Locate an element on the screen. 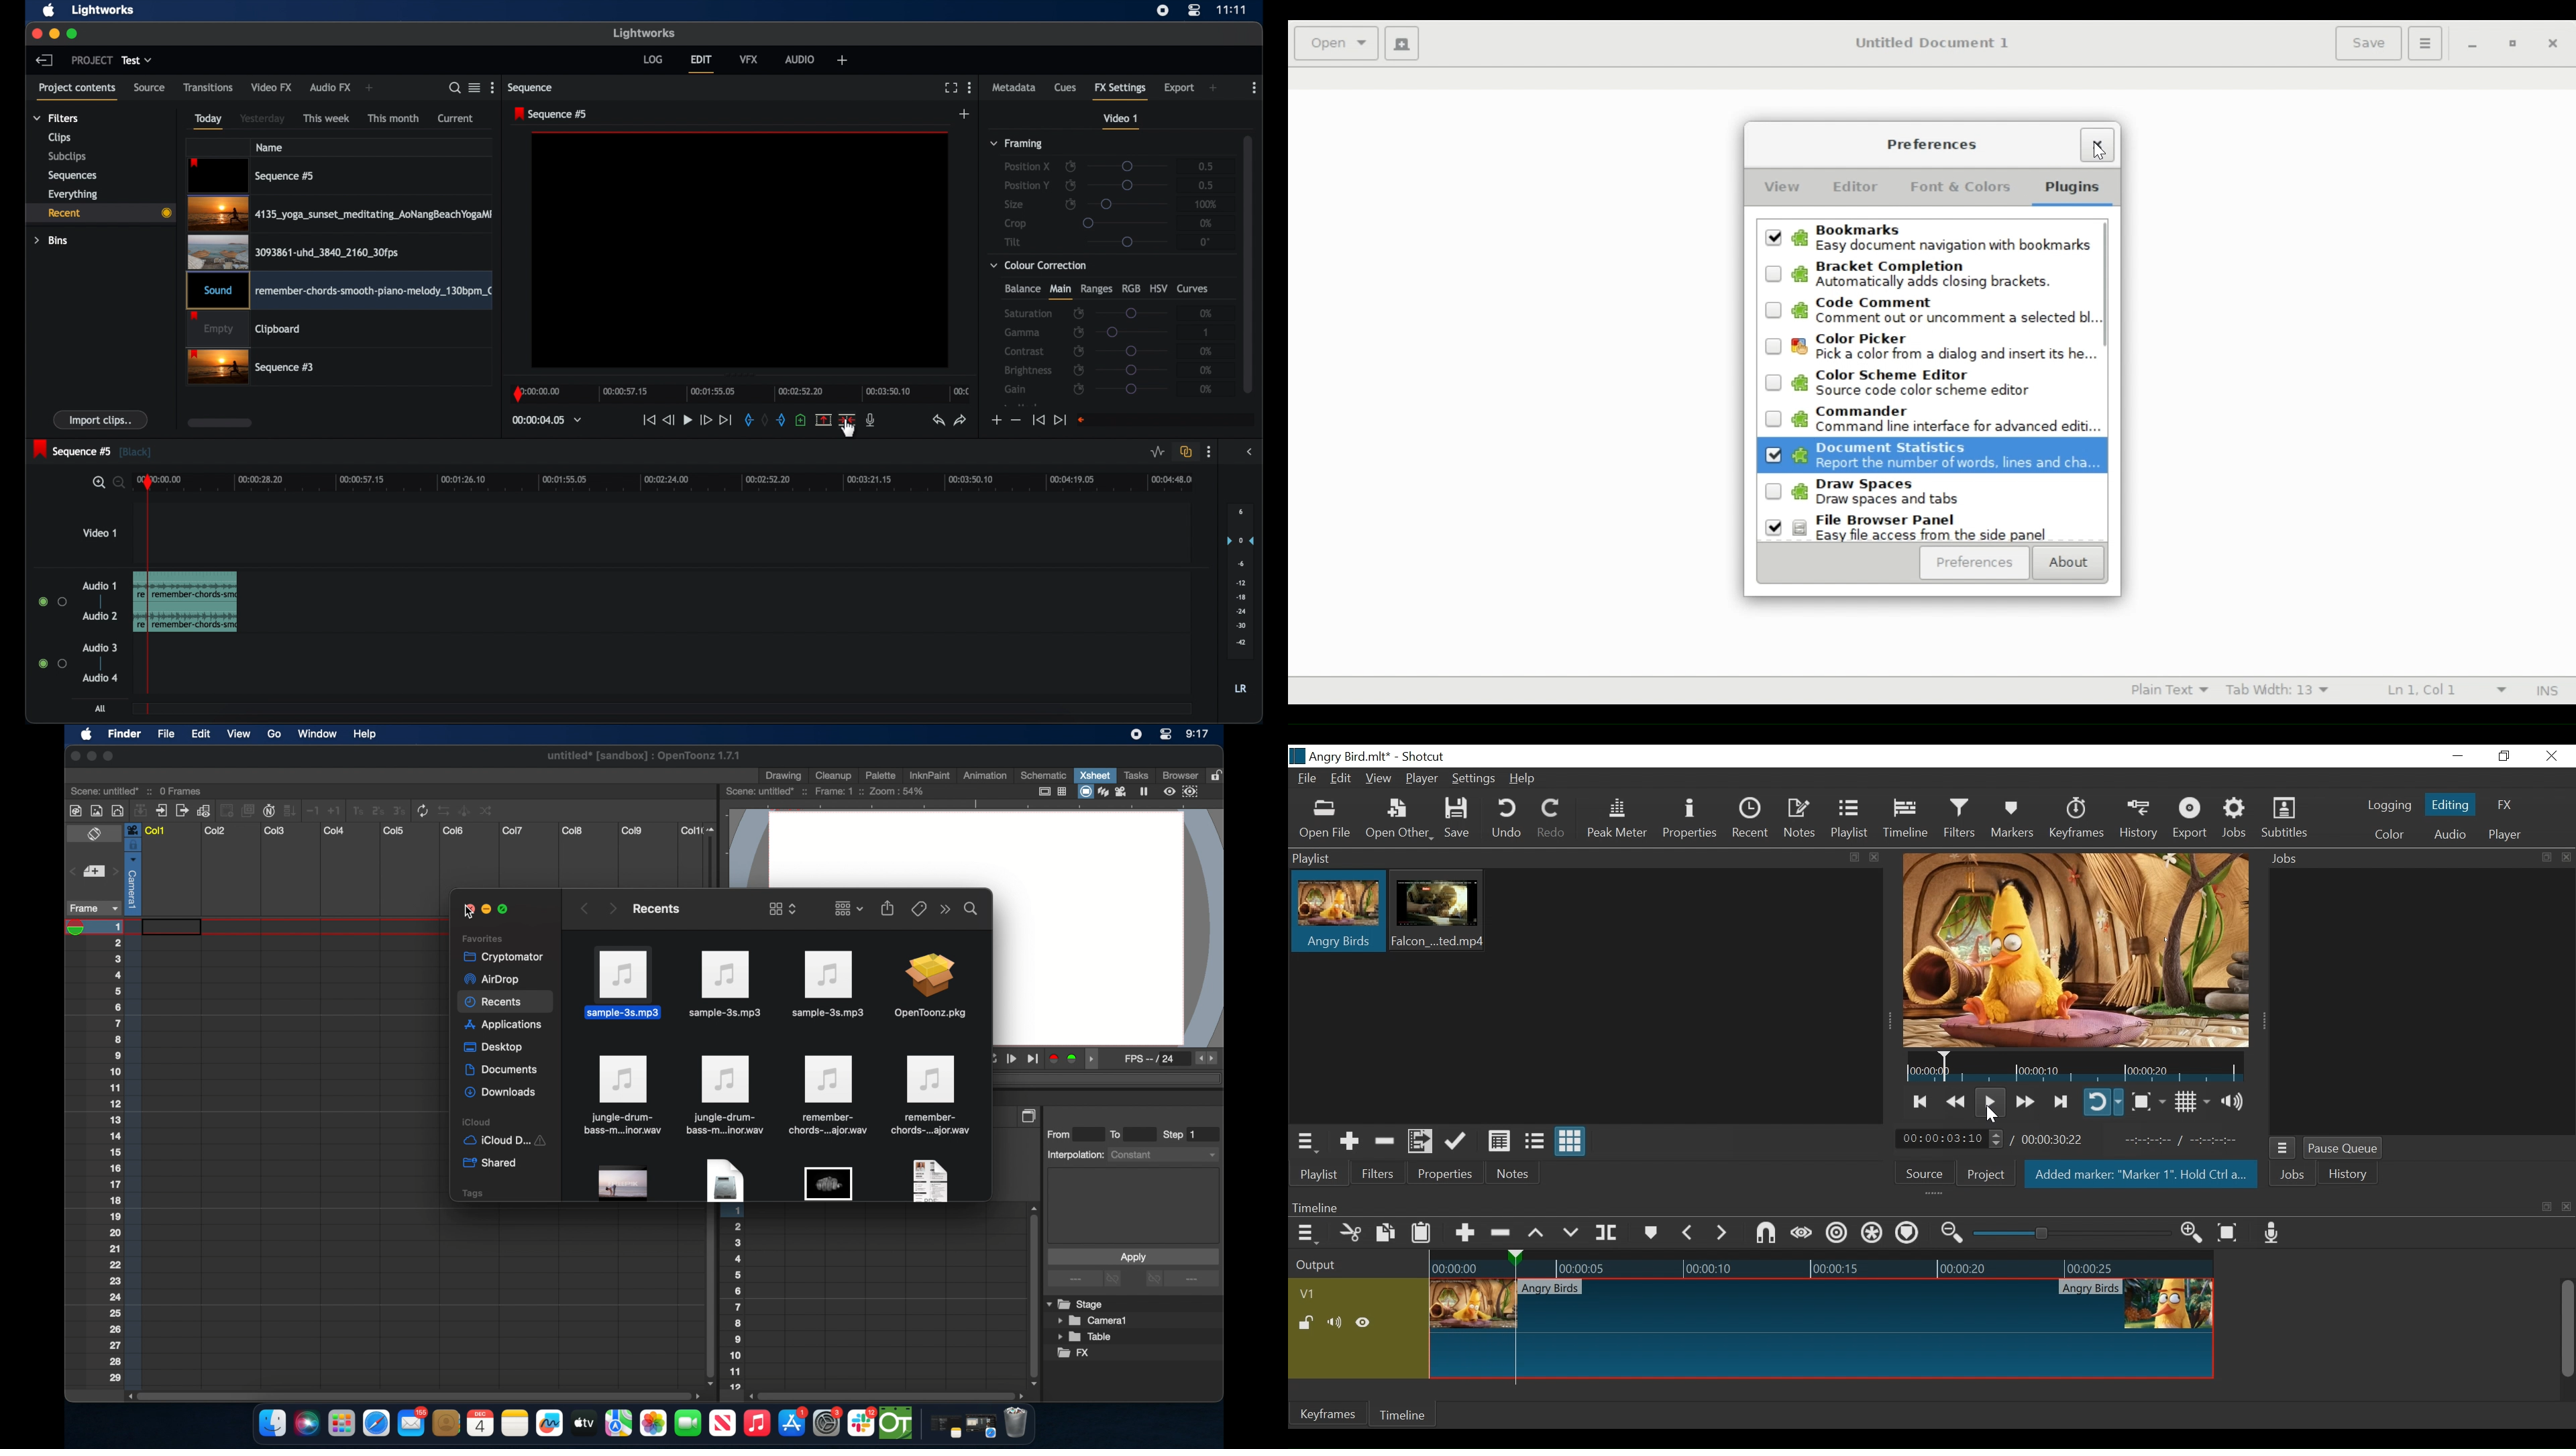  Copy is located at coordinates (1384, 1233).